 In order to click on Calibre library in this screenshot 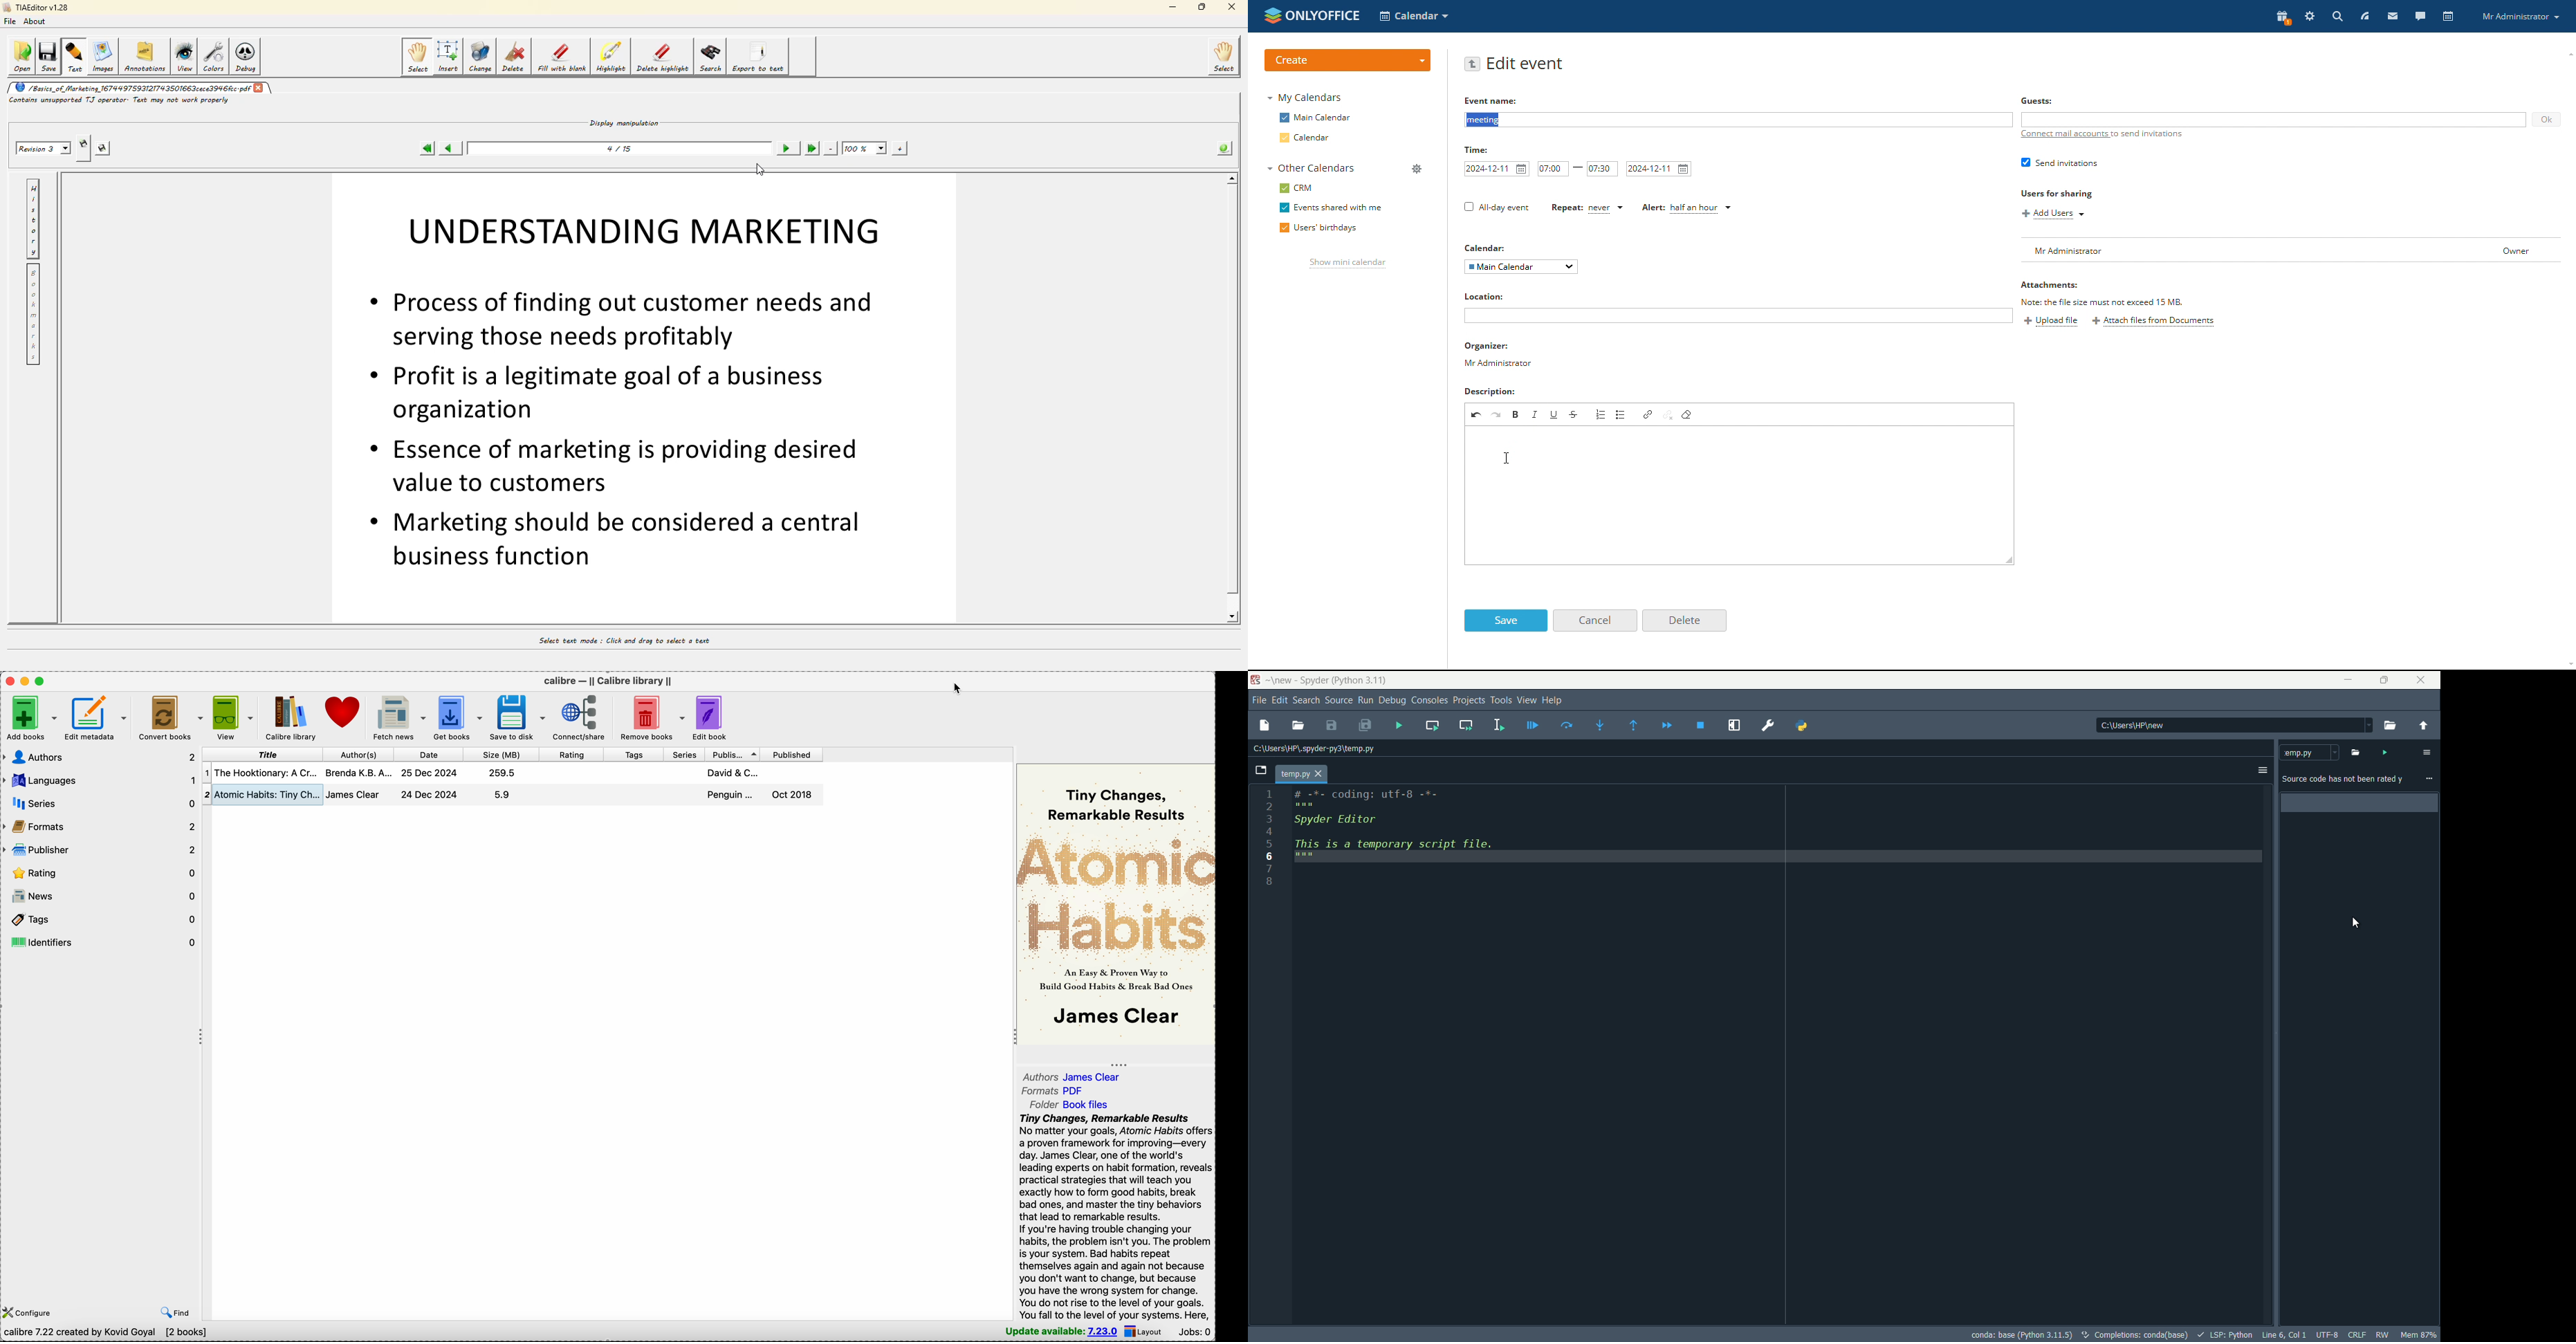, I will do `click(293, 718)`.